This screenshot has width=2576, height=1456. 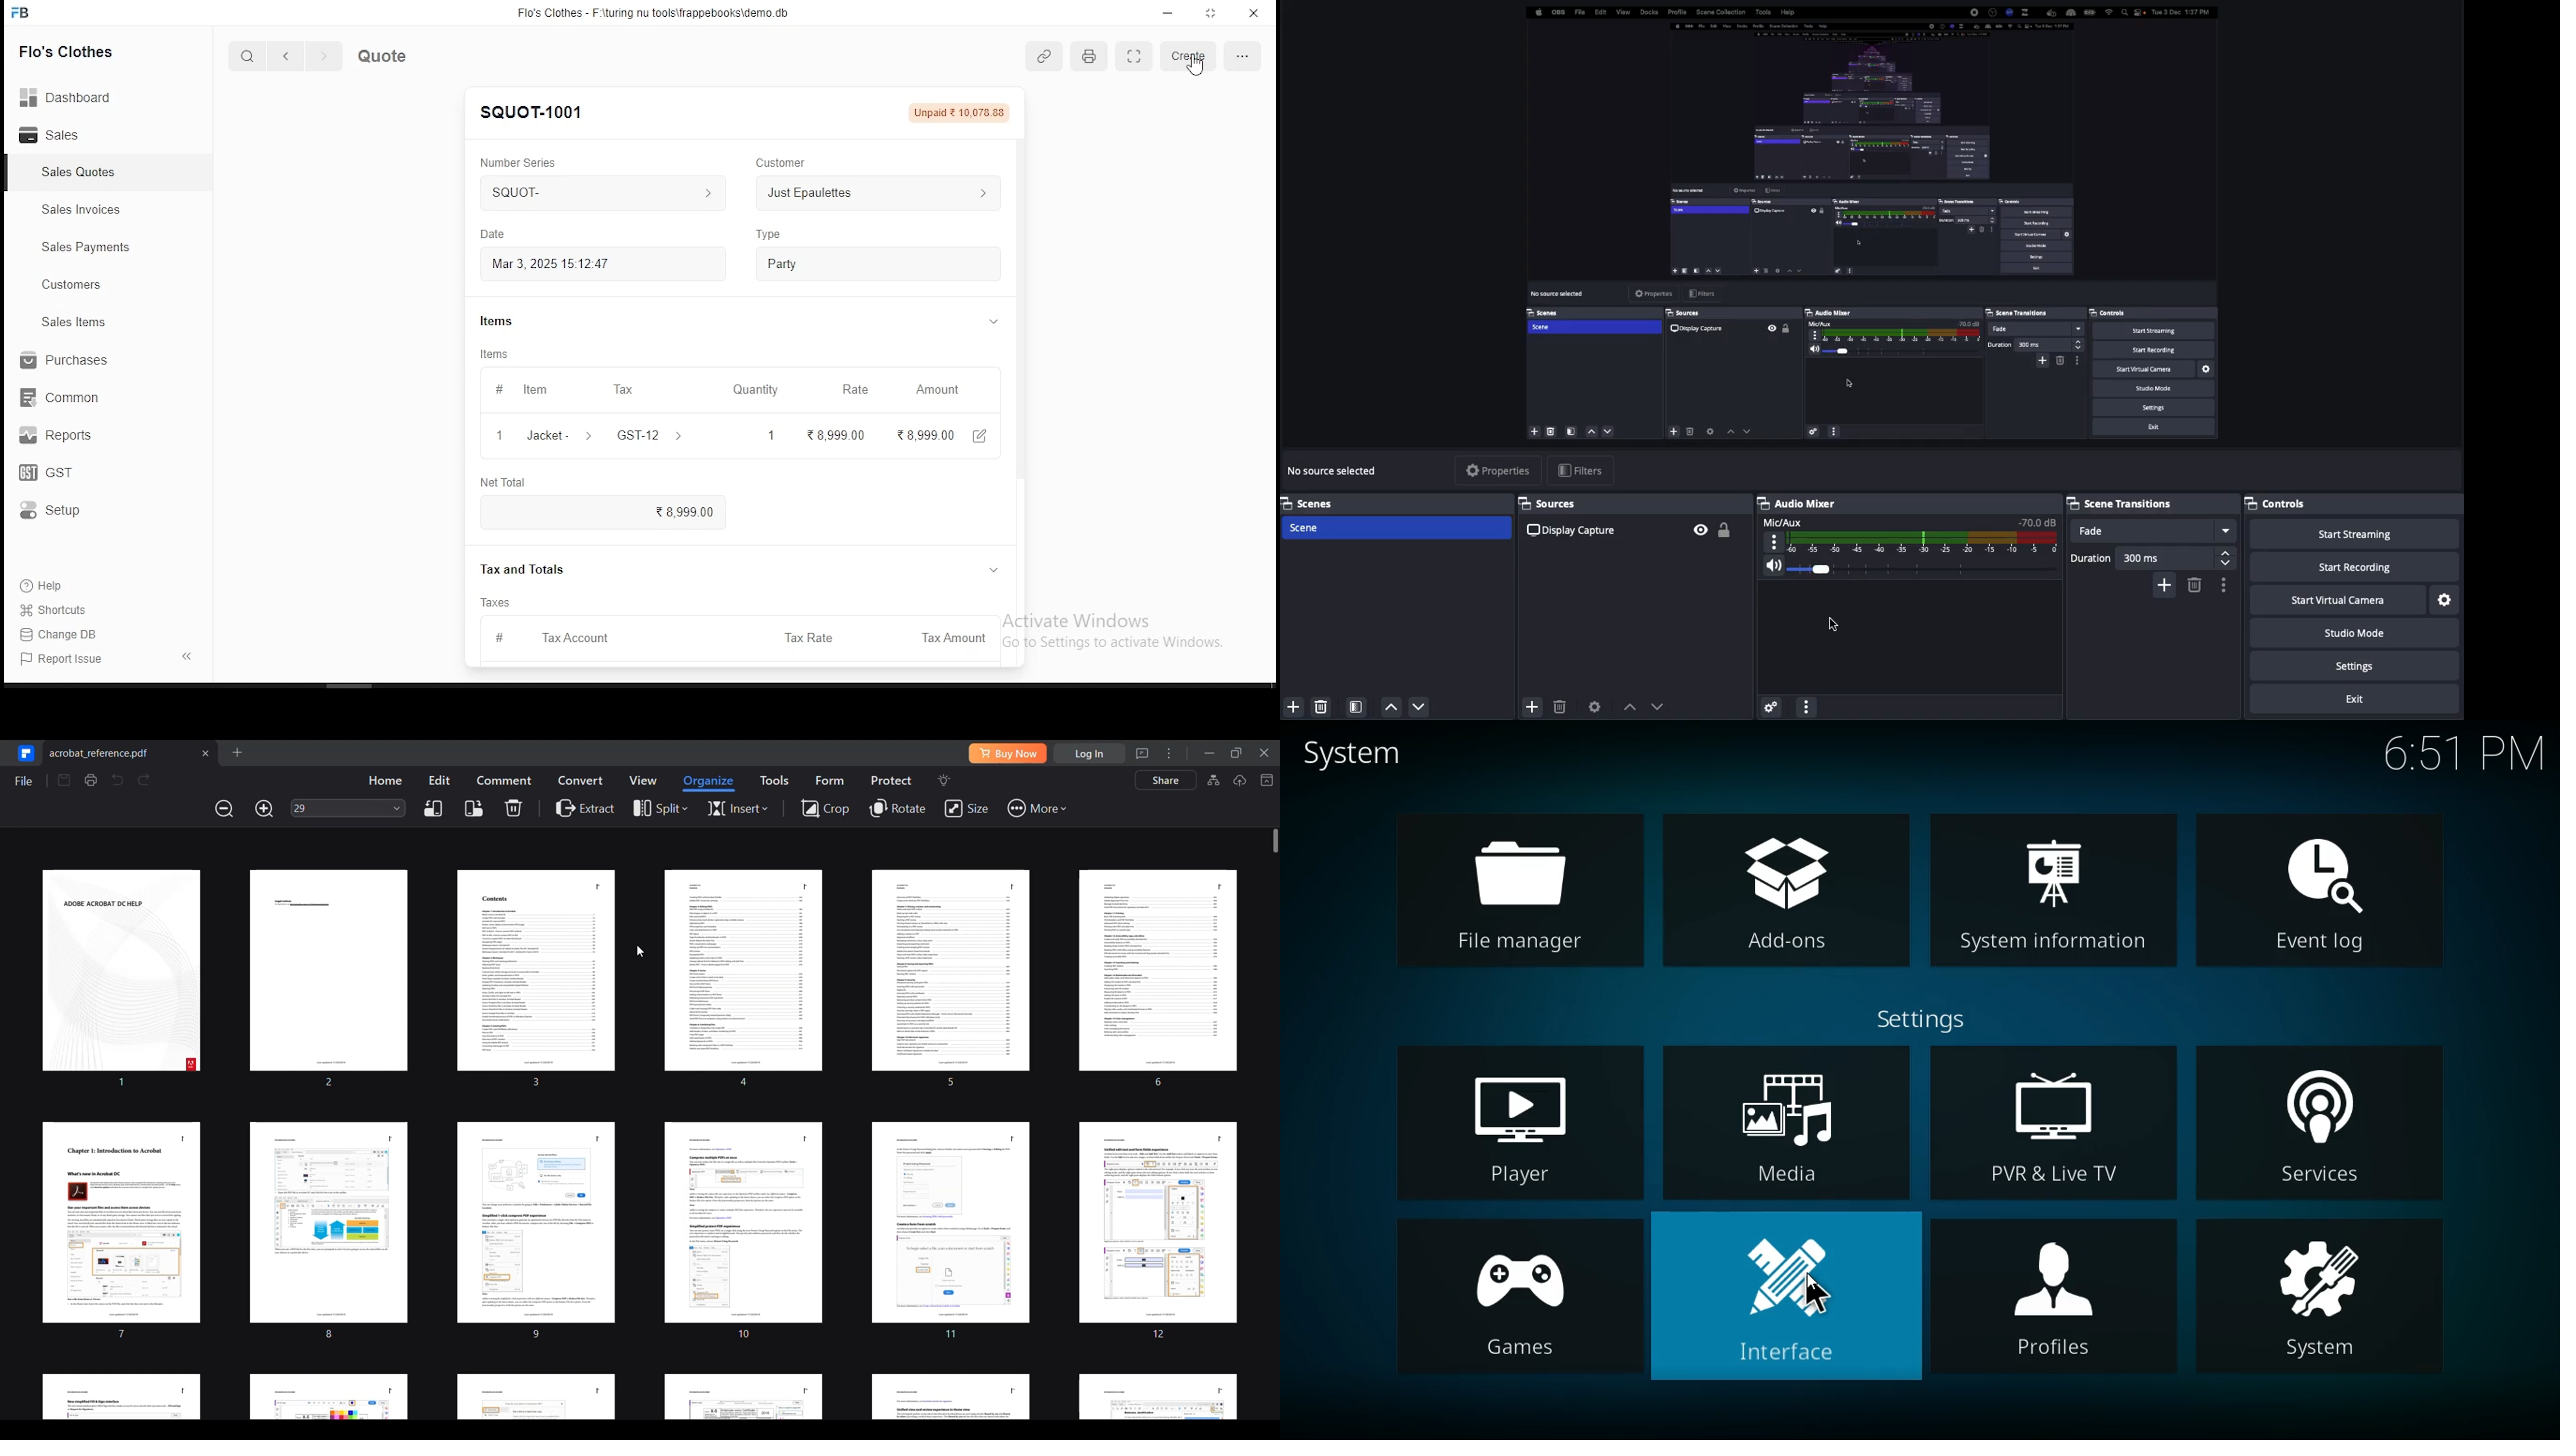 What do you see at coordinates (78, 323) in the screenshot?
I see `ales items` at bounding box center [78, 323].